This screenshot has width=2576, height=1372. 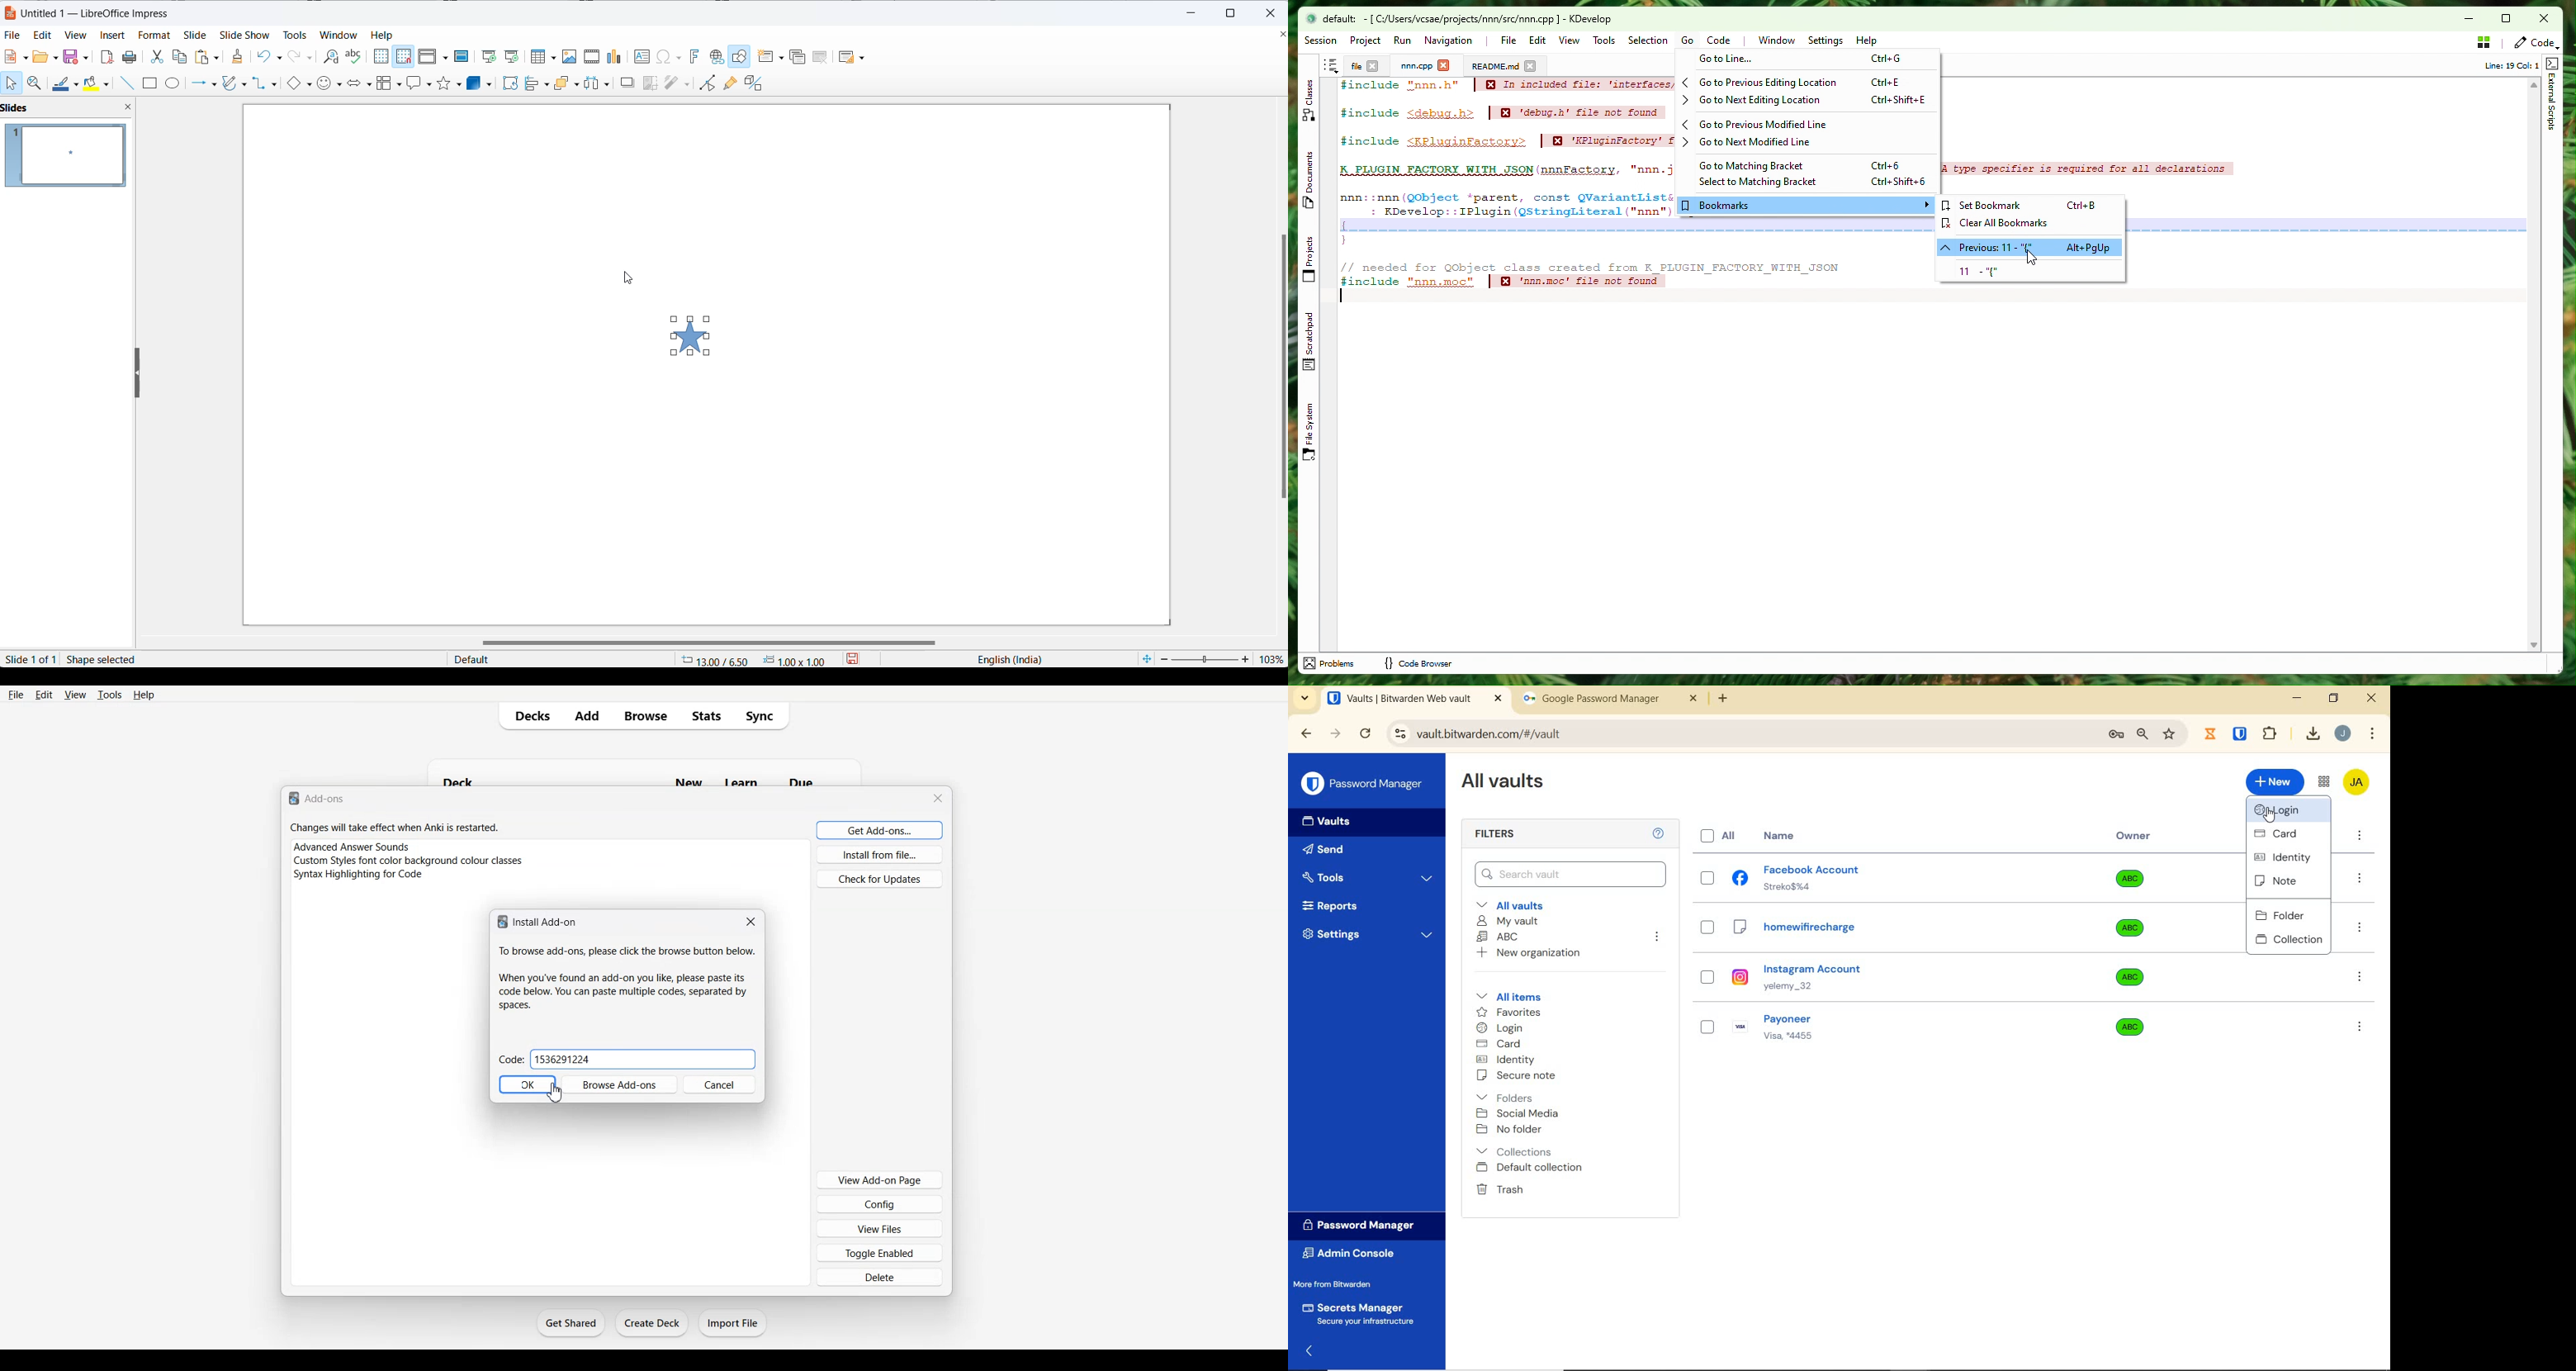 I want to click on cursor, so click(x=634, y=284).